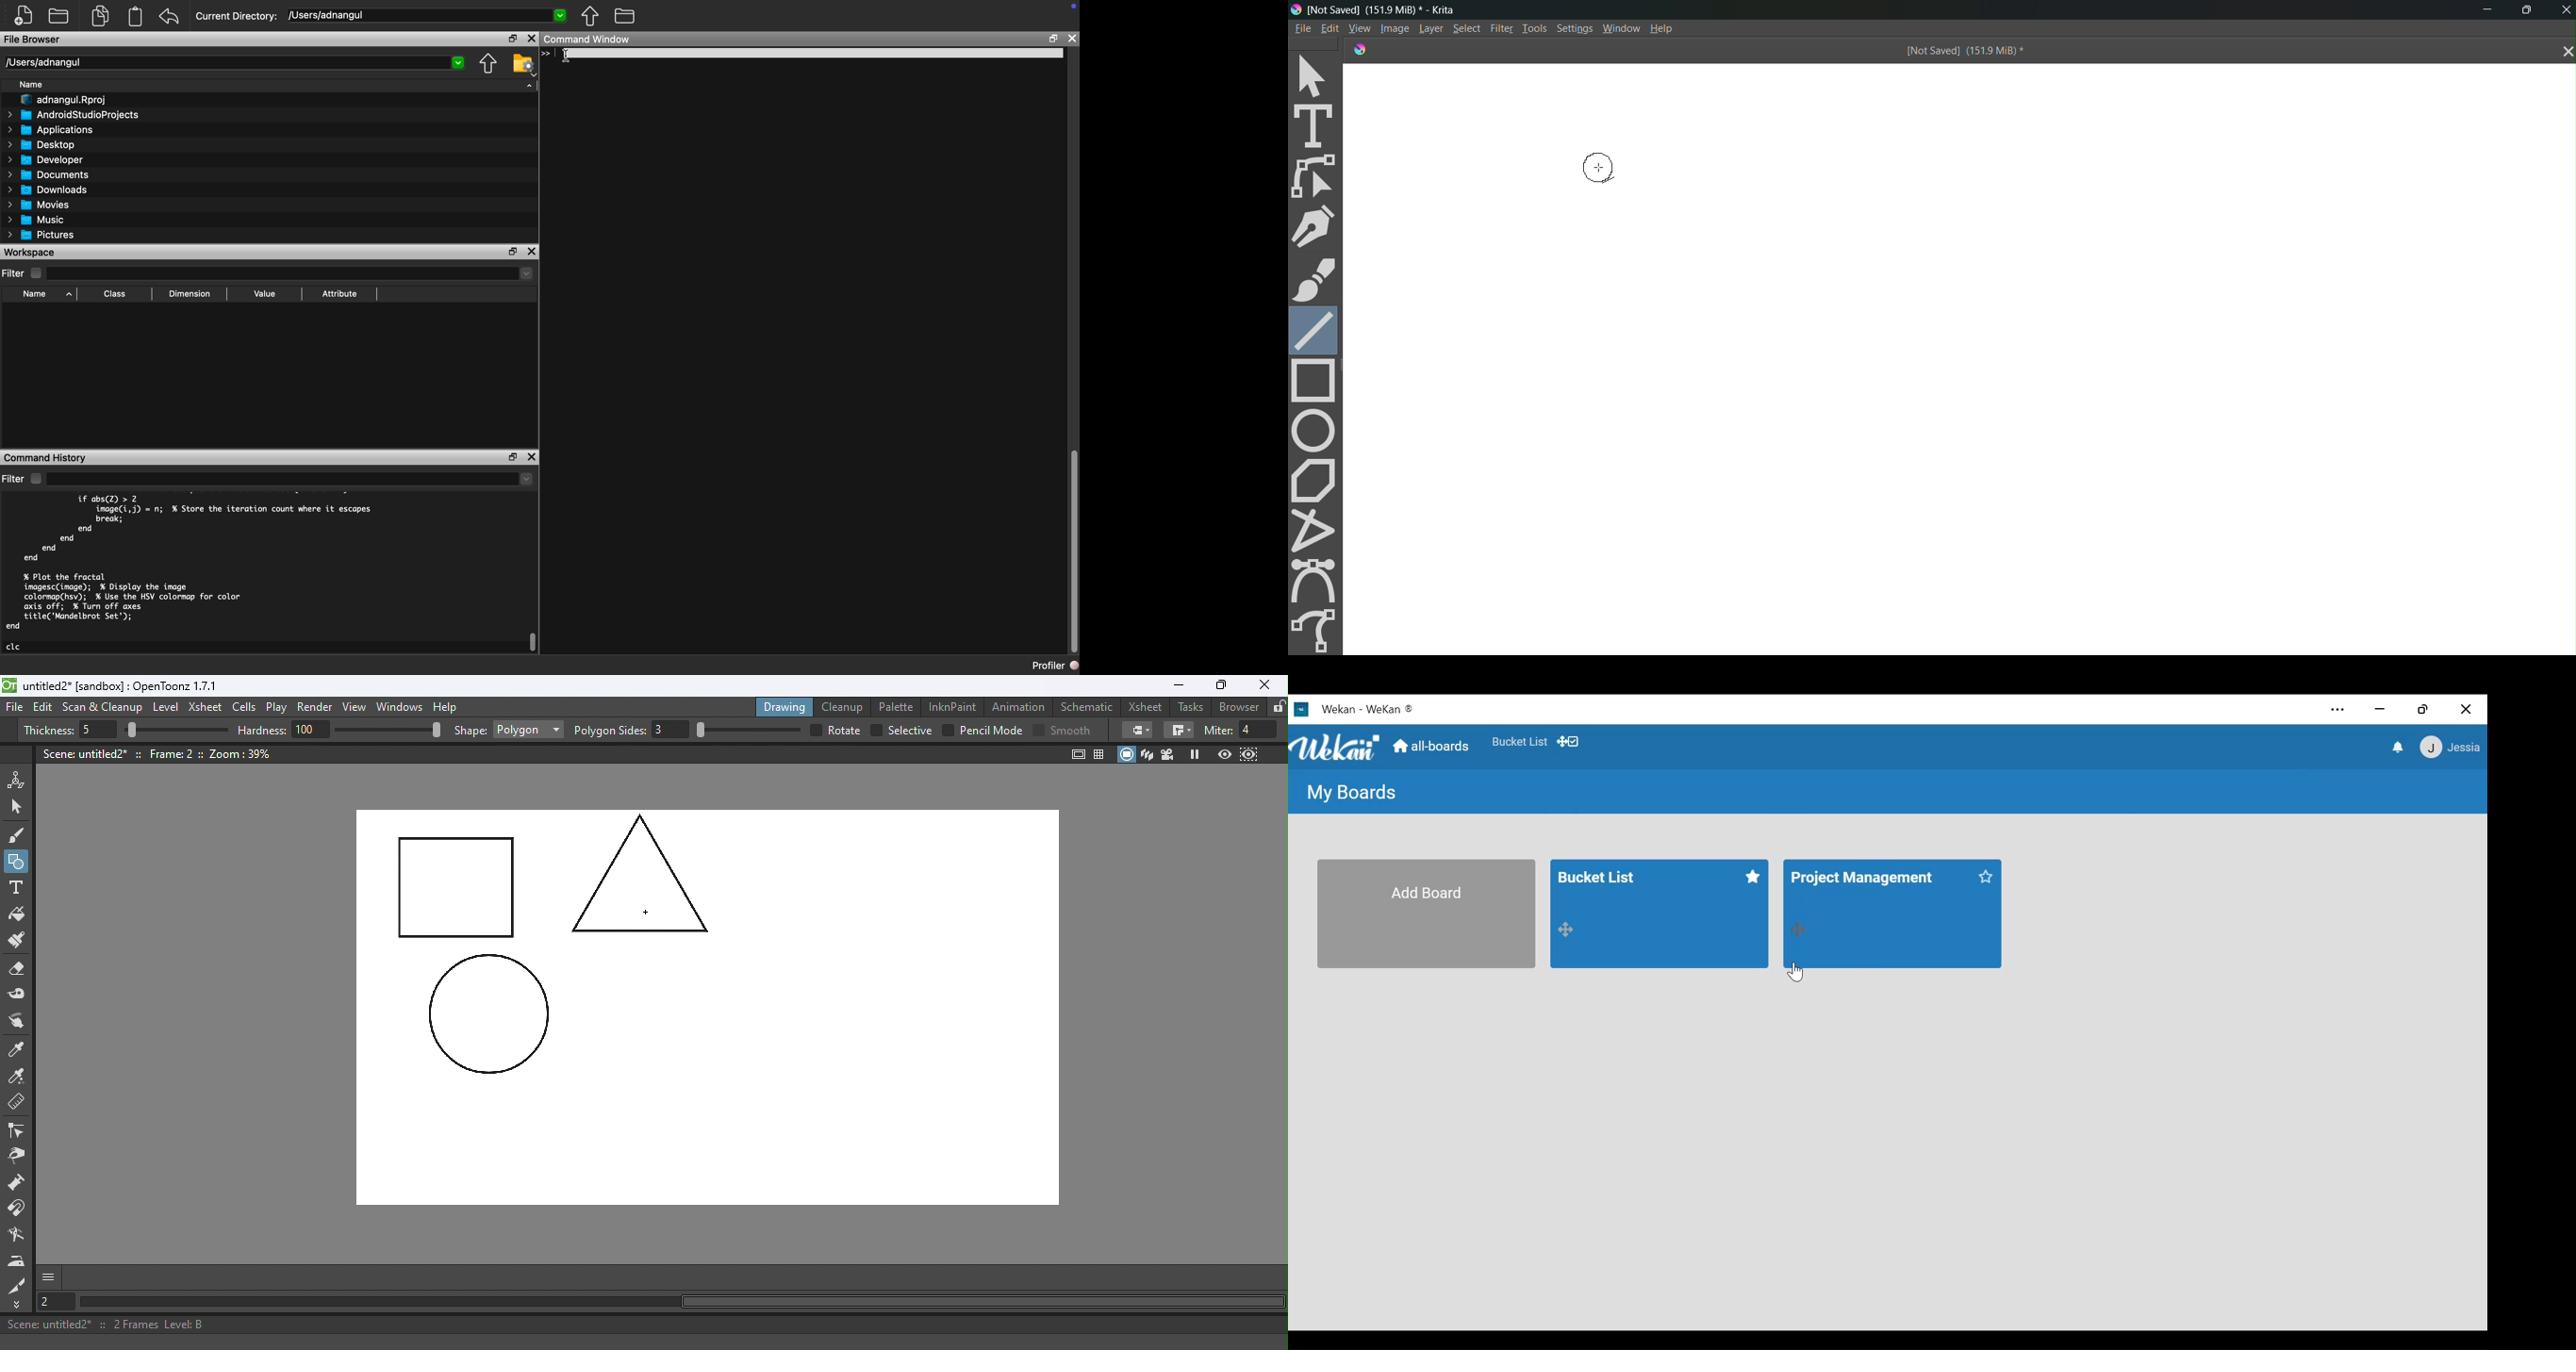 The height and width of the screenshot is (1372, 2576). Describe the element at coordinates (2483, 11) in the screenshot. I see `minimize` at that location.